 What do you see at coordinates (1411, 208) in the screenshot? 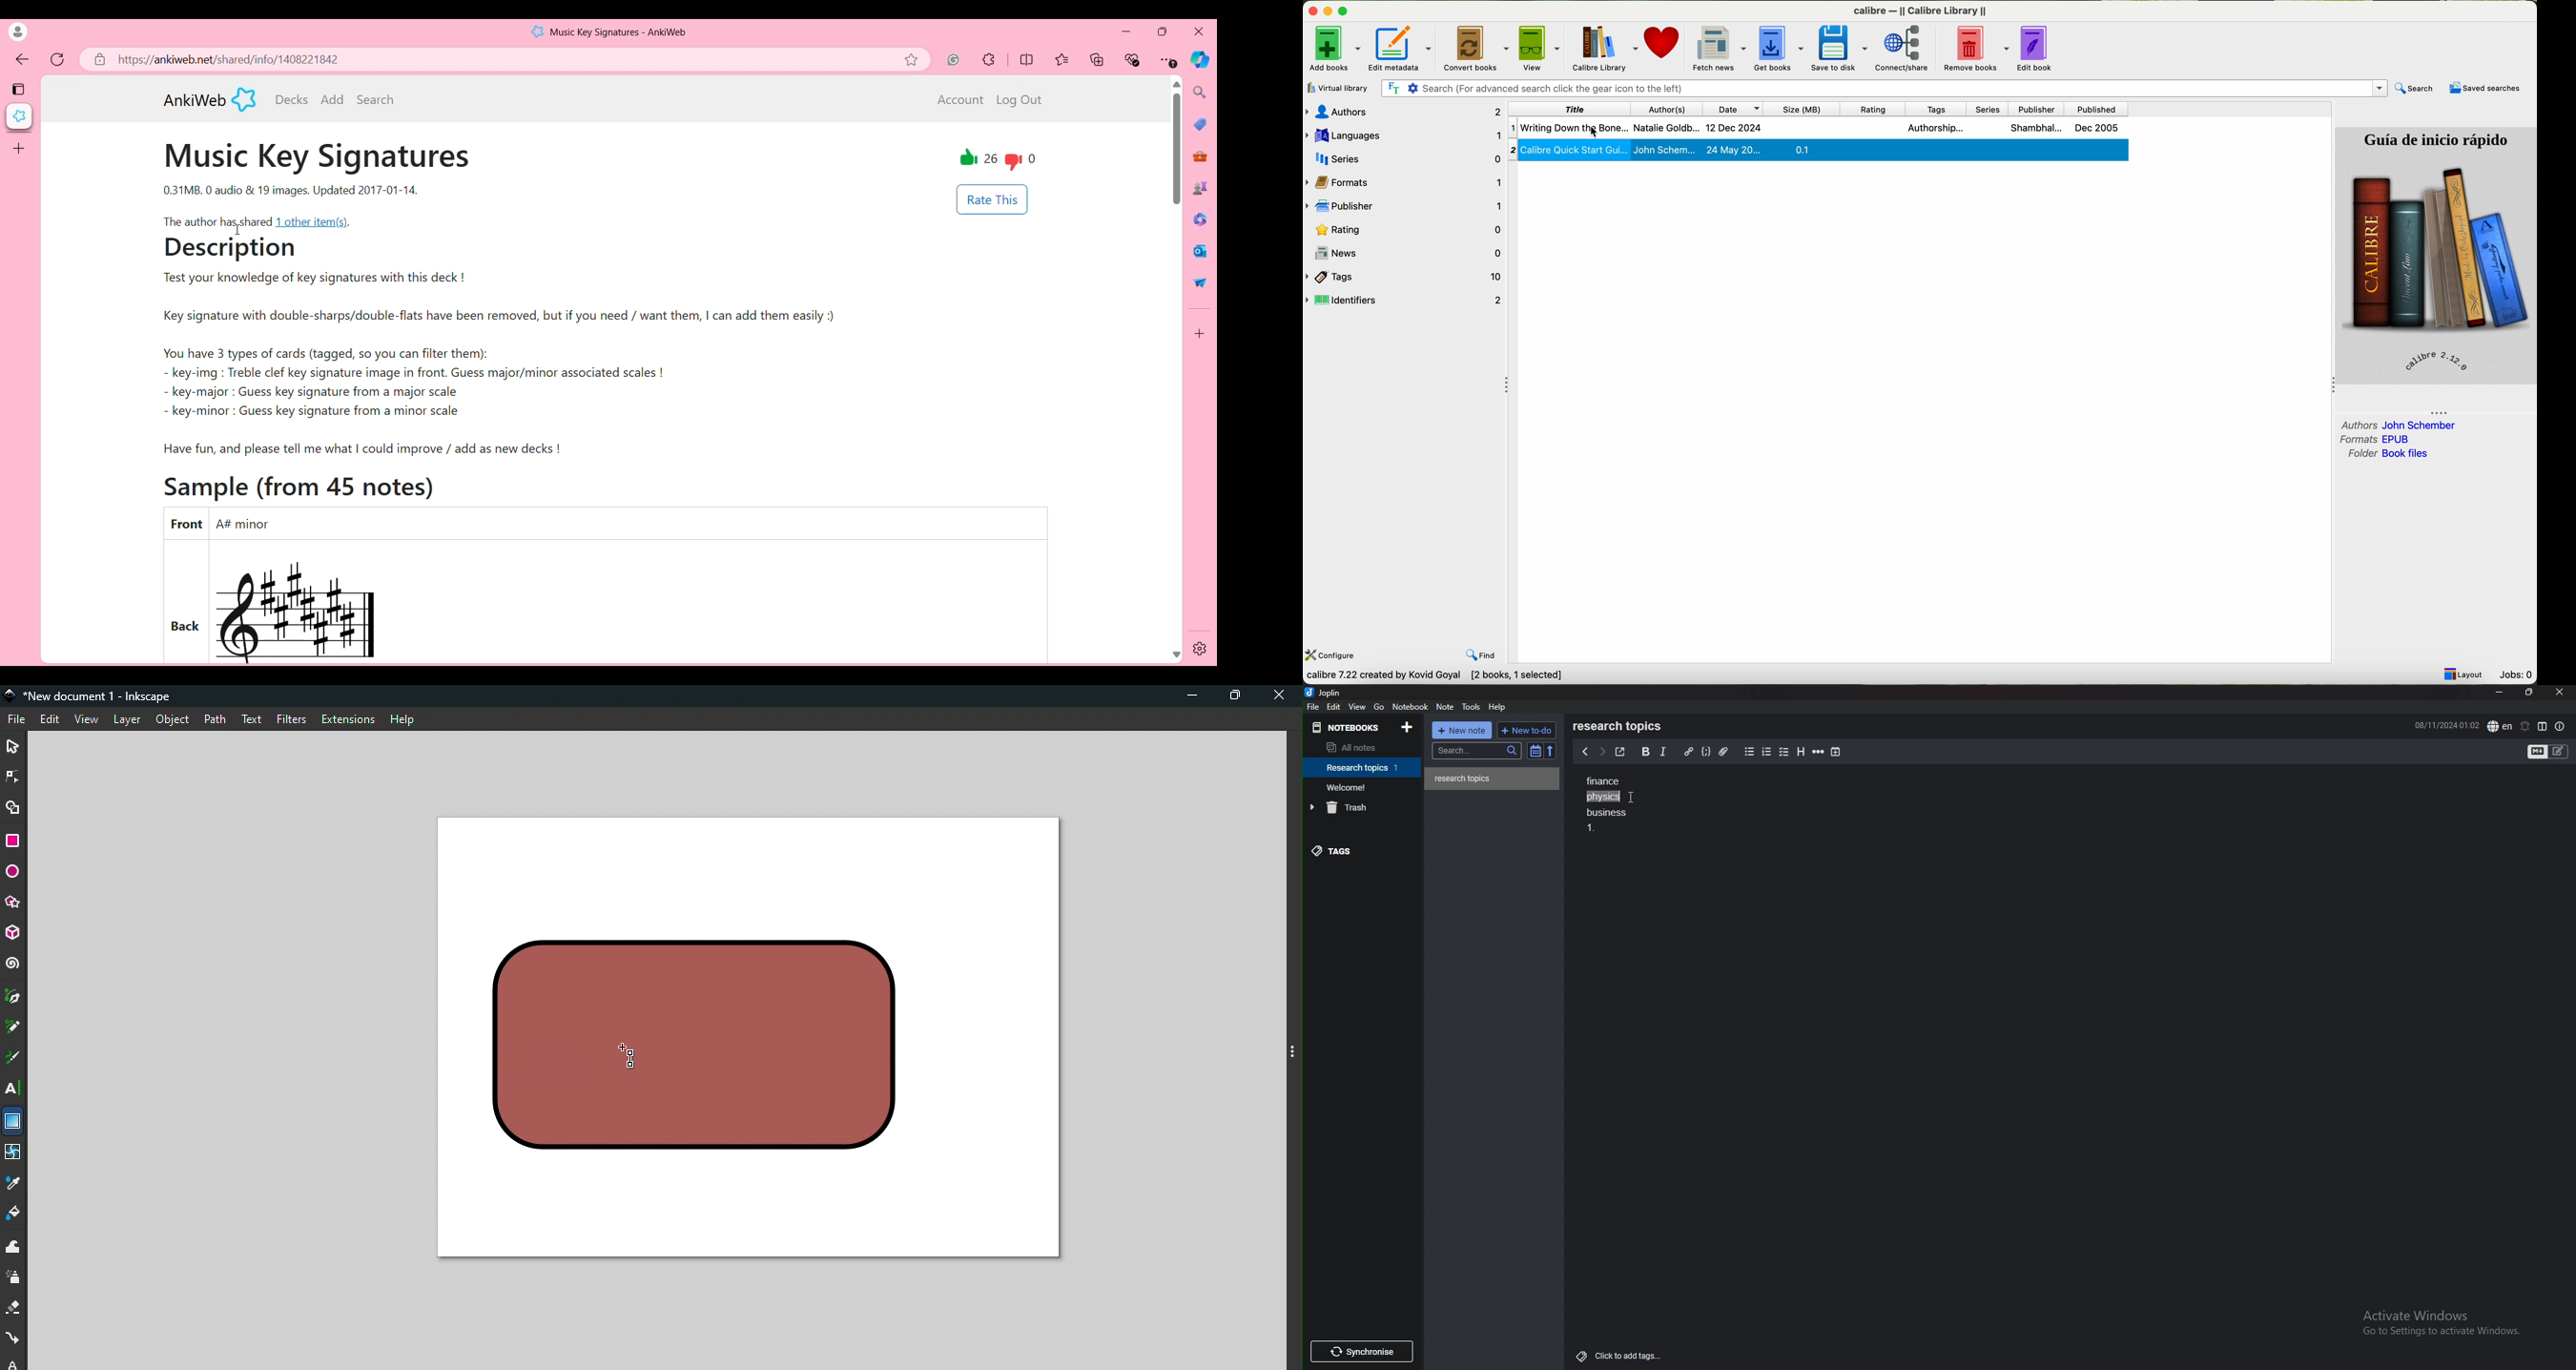
I see `publishers` at bounding box center [1411, 208].